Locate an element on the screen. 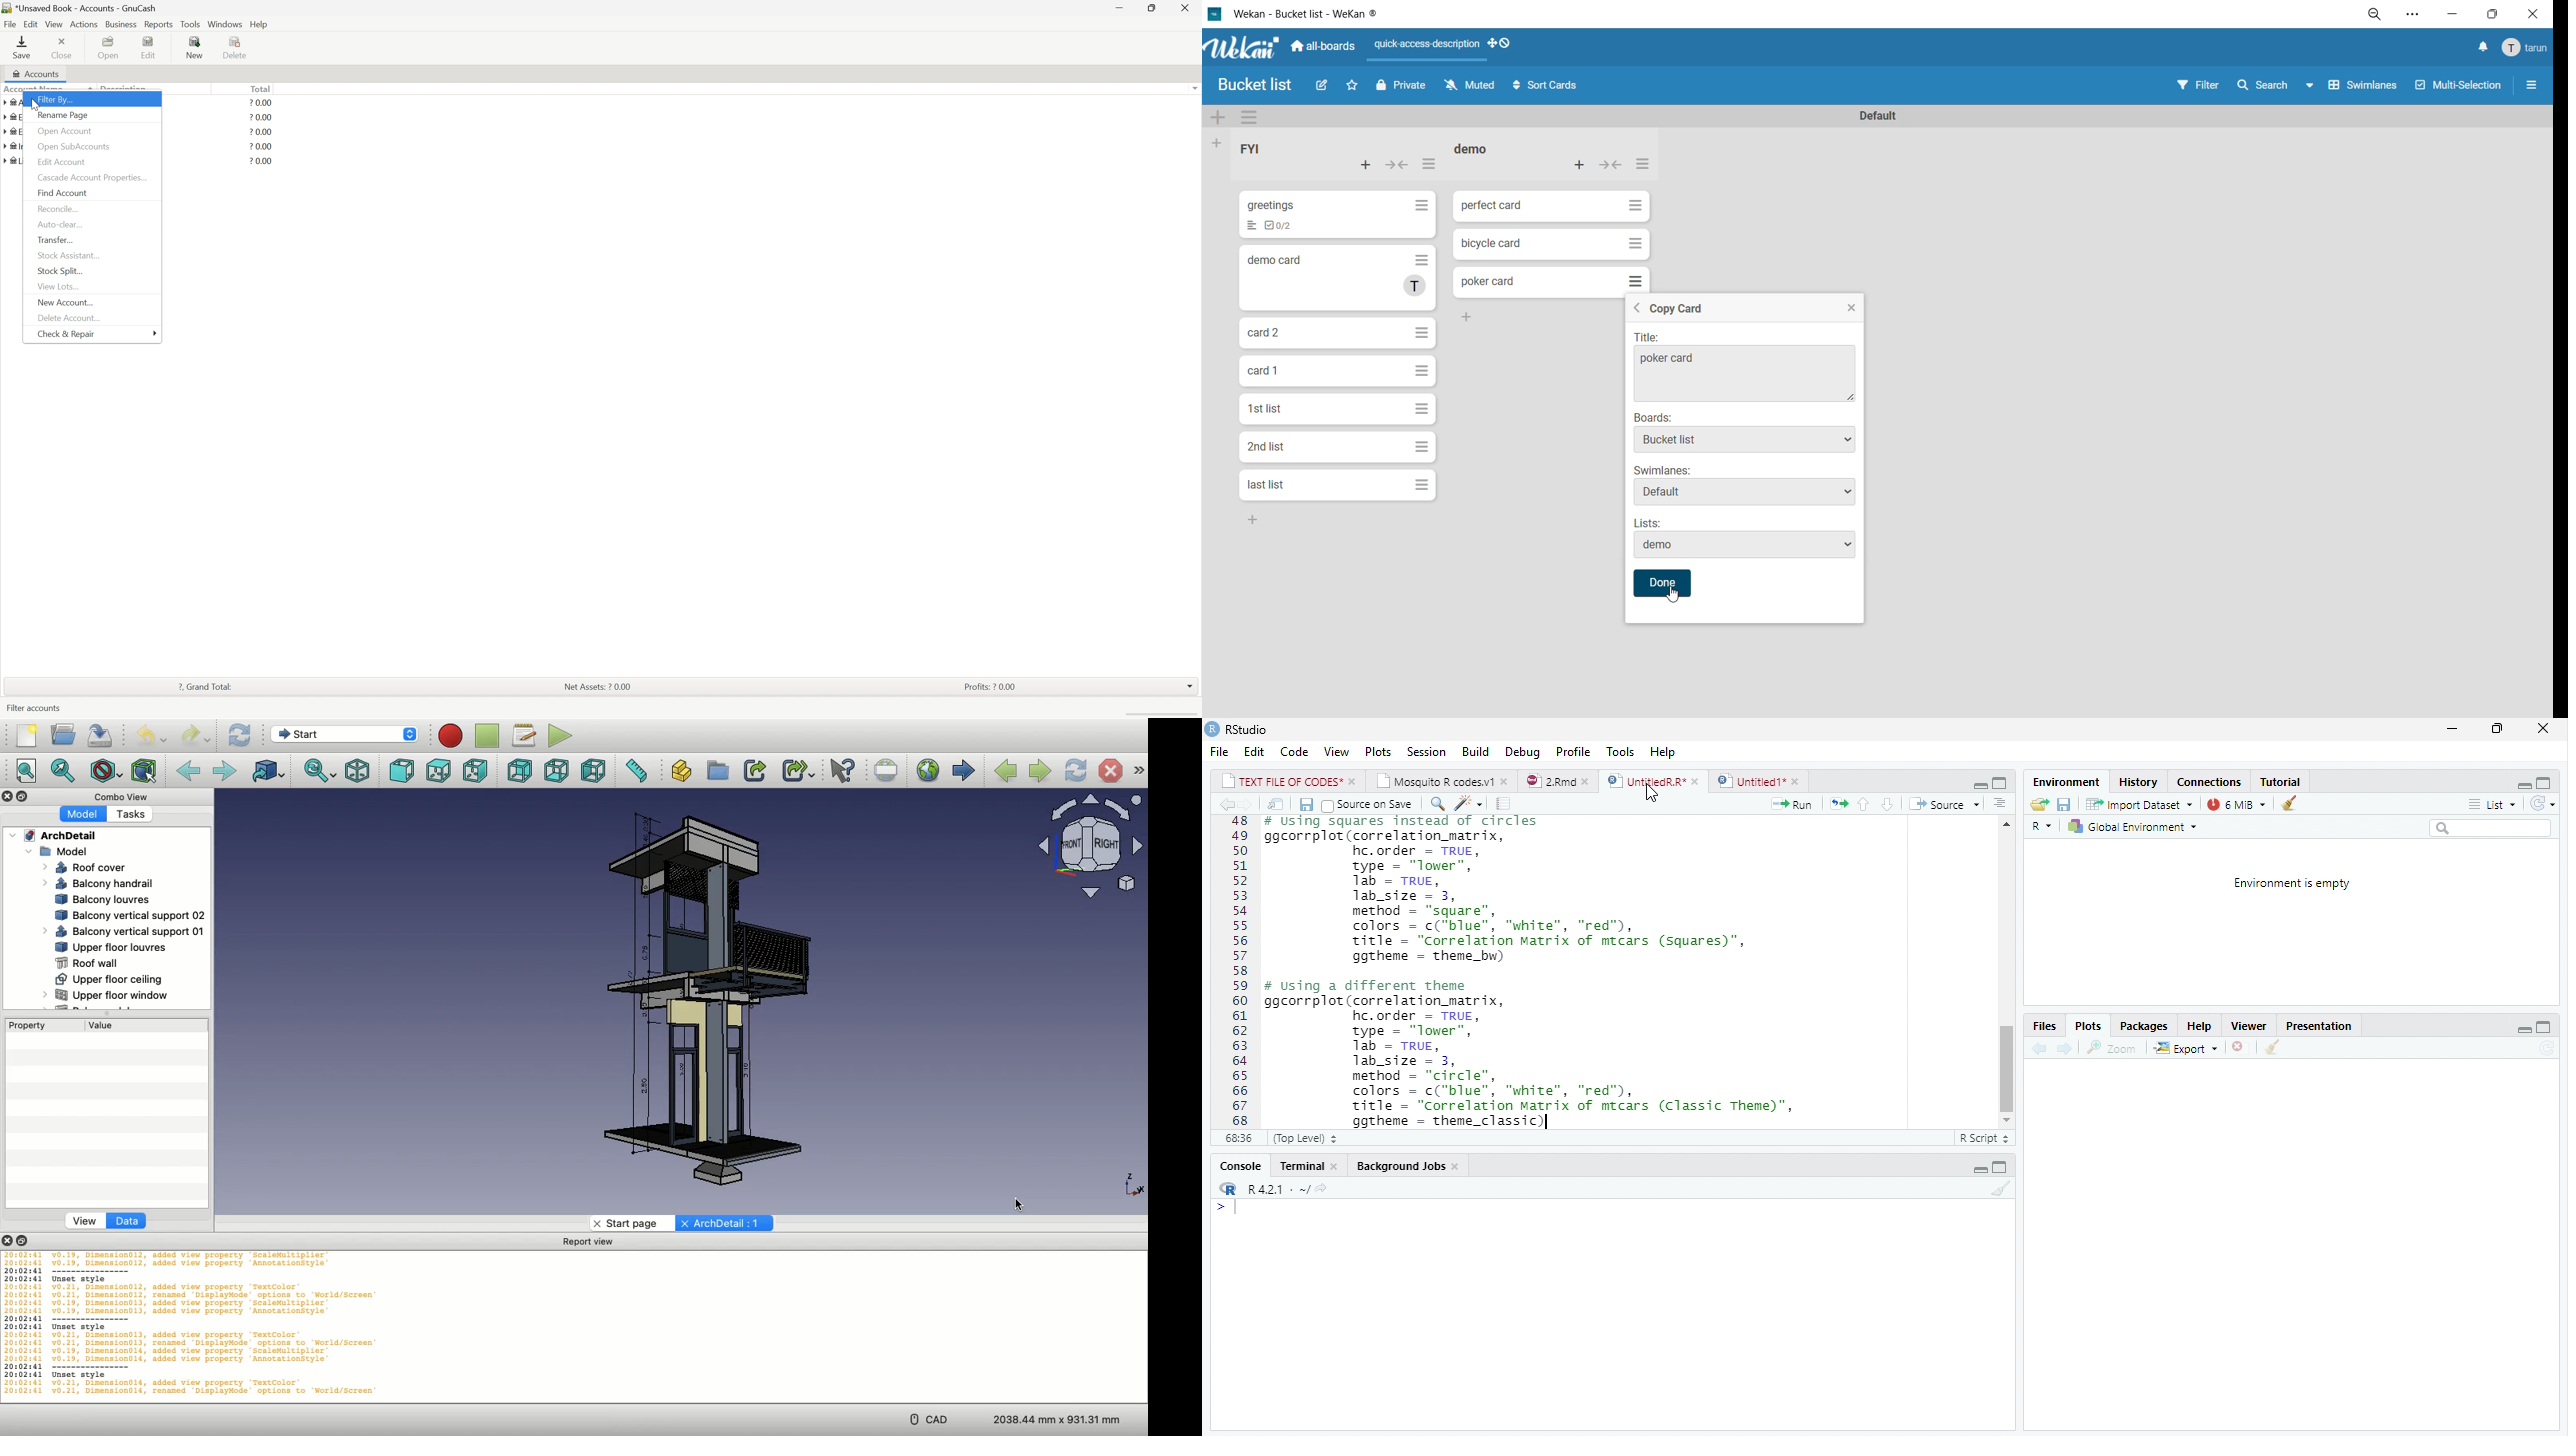 The width and height of the screenshot is (2576, 1456). Windows is located at coordinates (226, 23).